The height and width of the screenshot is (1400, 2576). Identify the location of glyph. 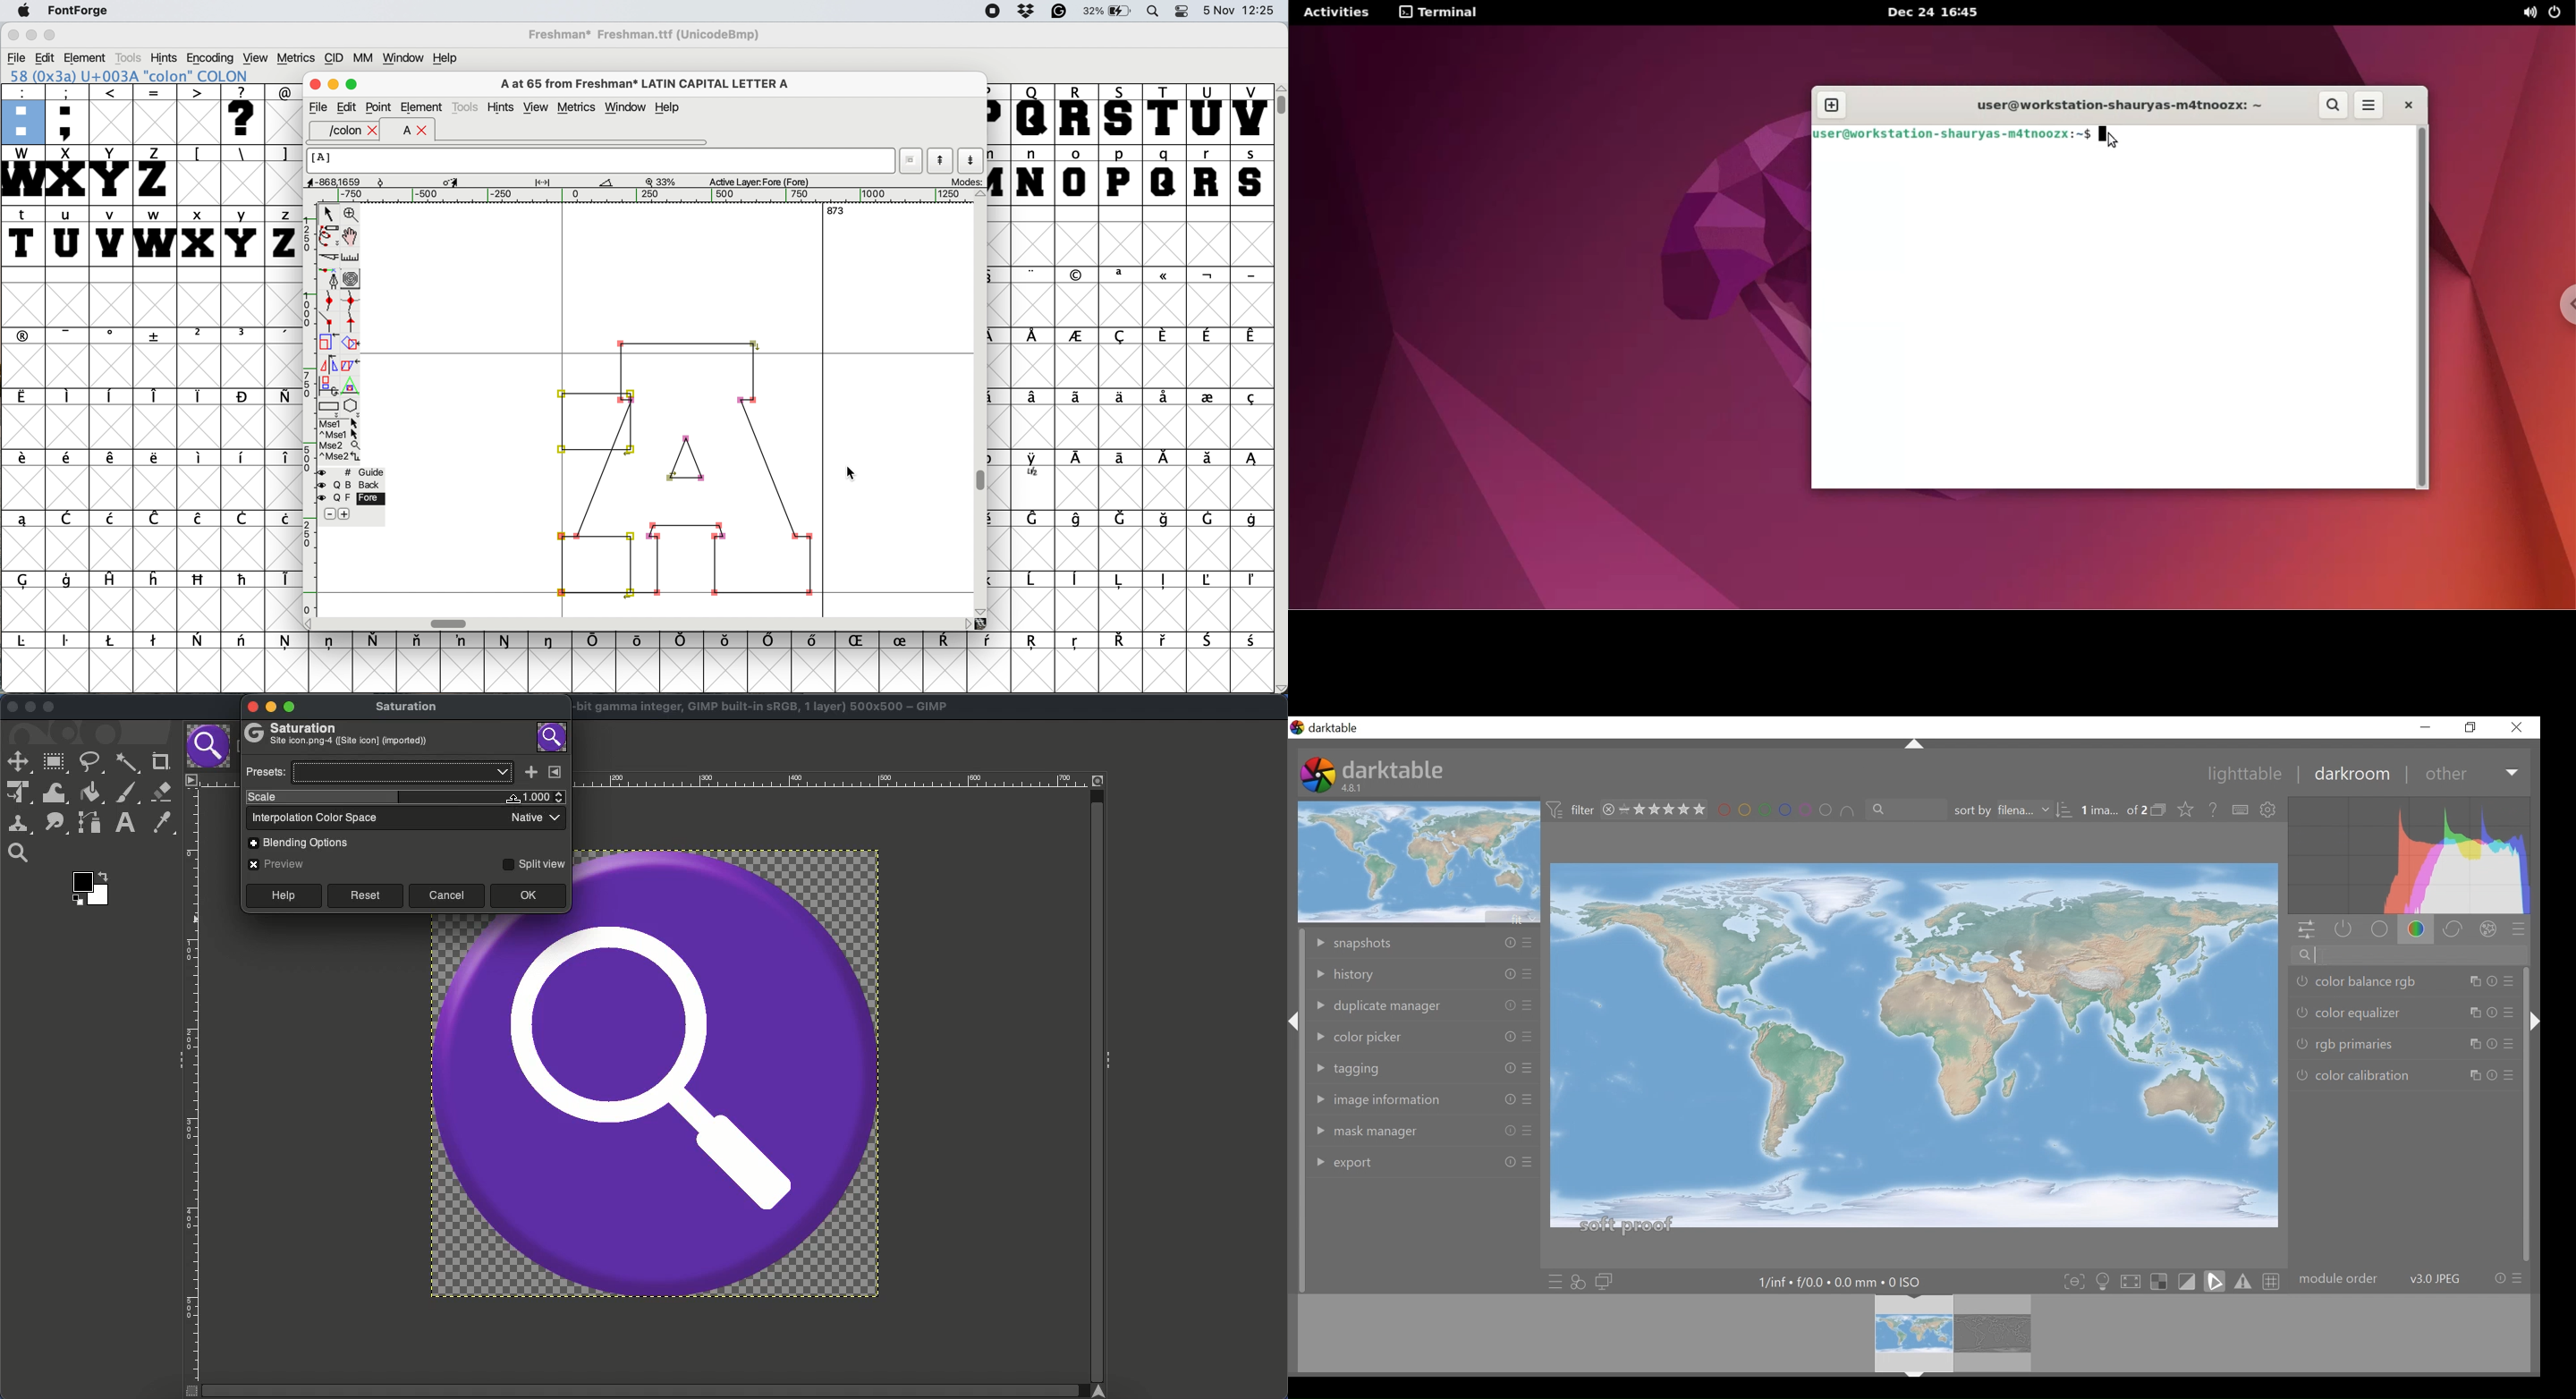
(688, 465).